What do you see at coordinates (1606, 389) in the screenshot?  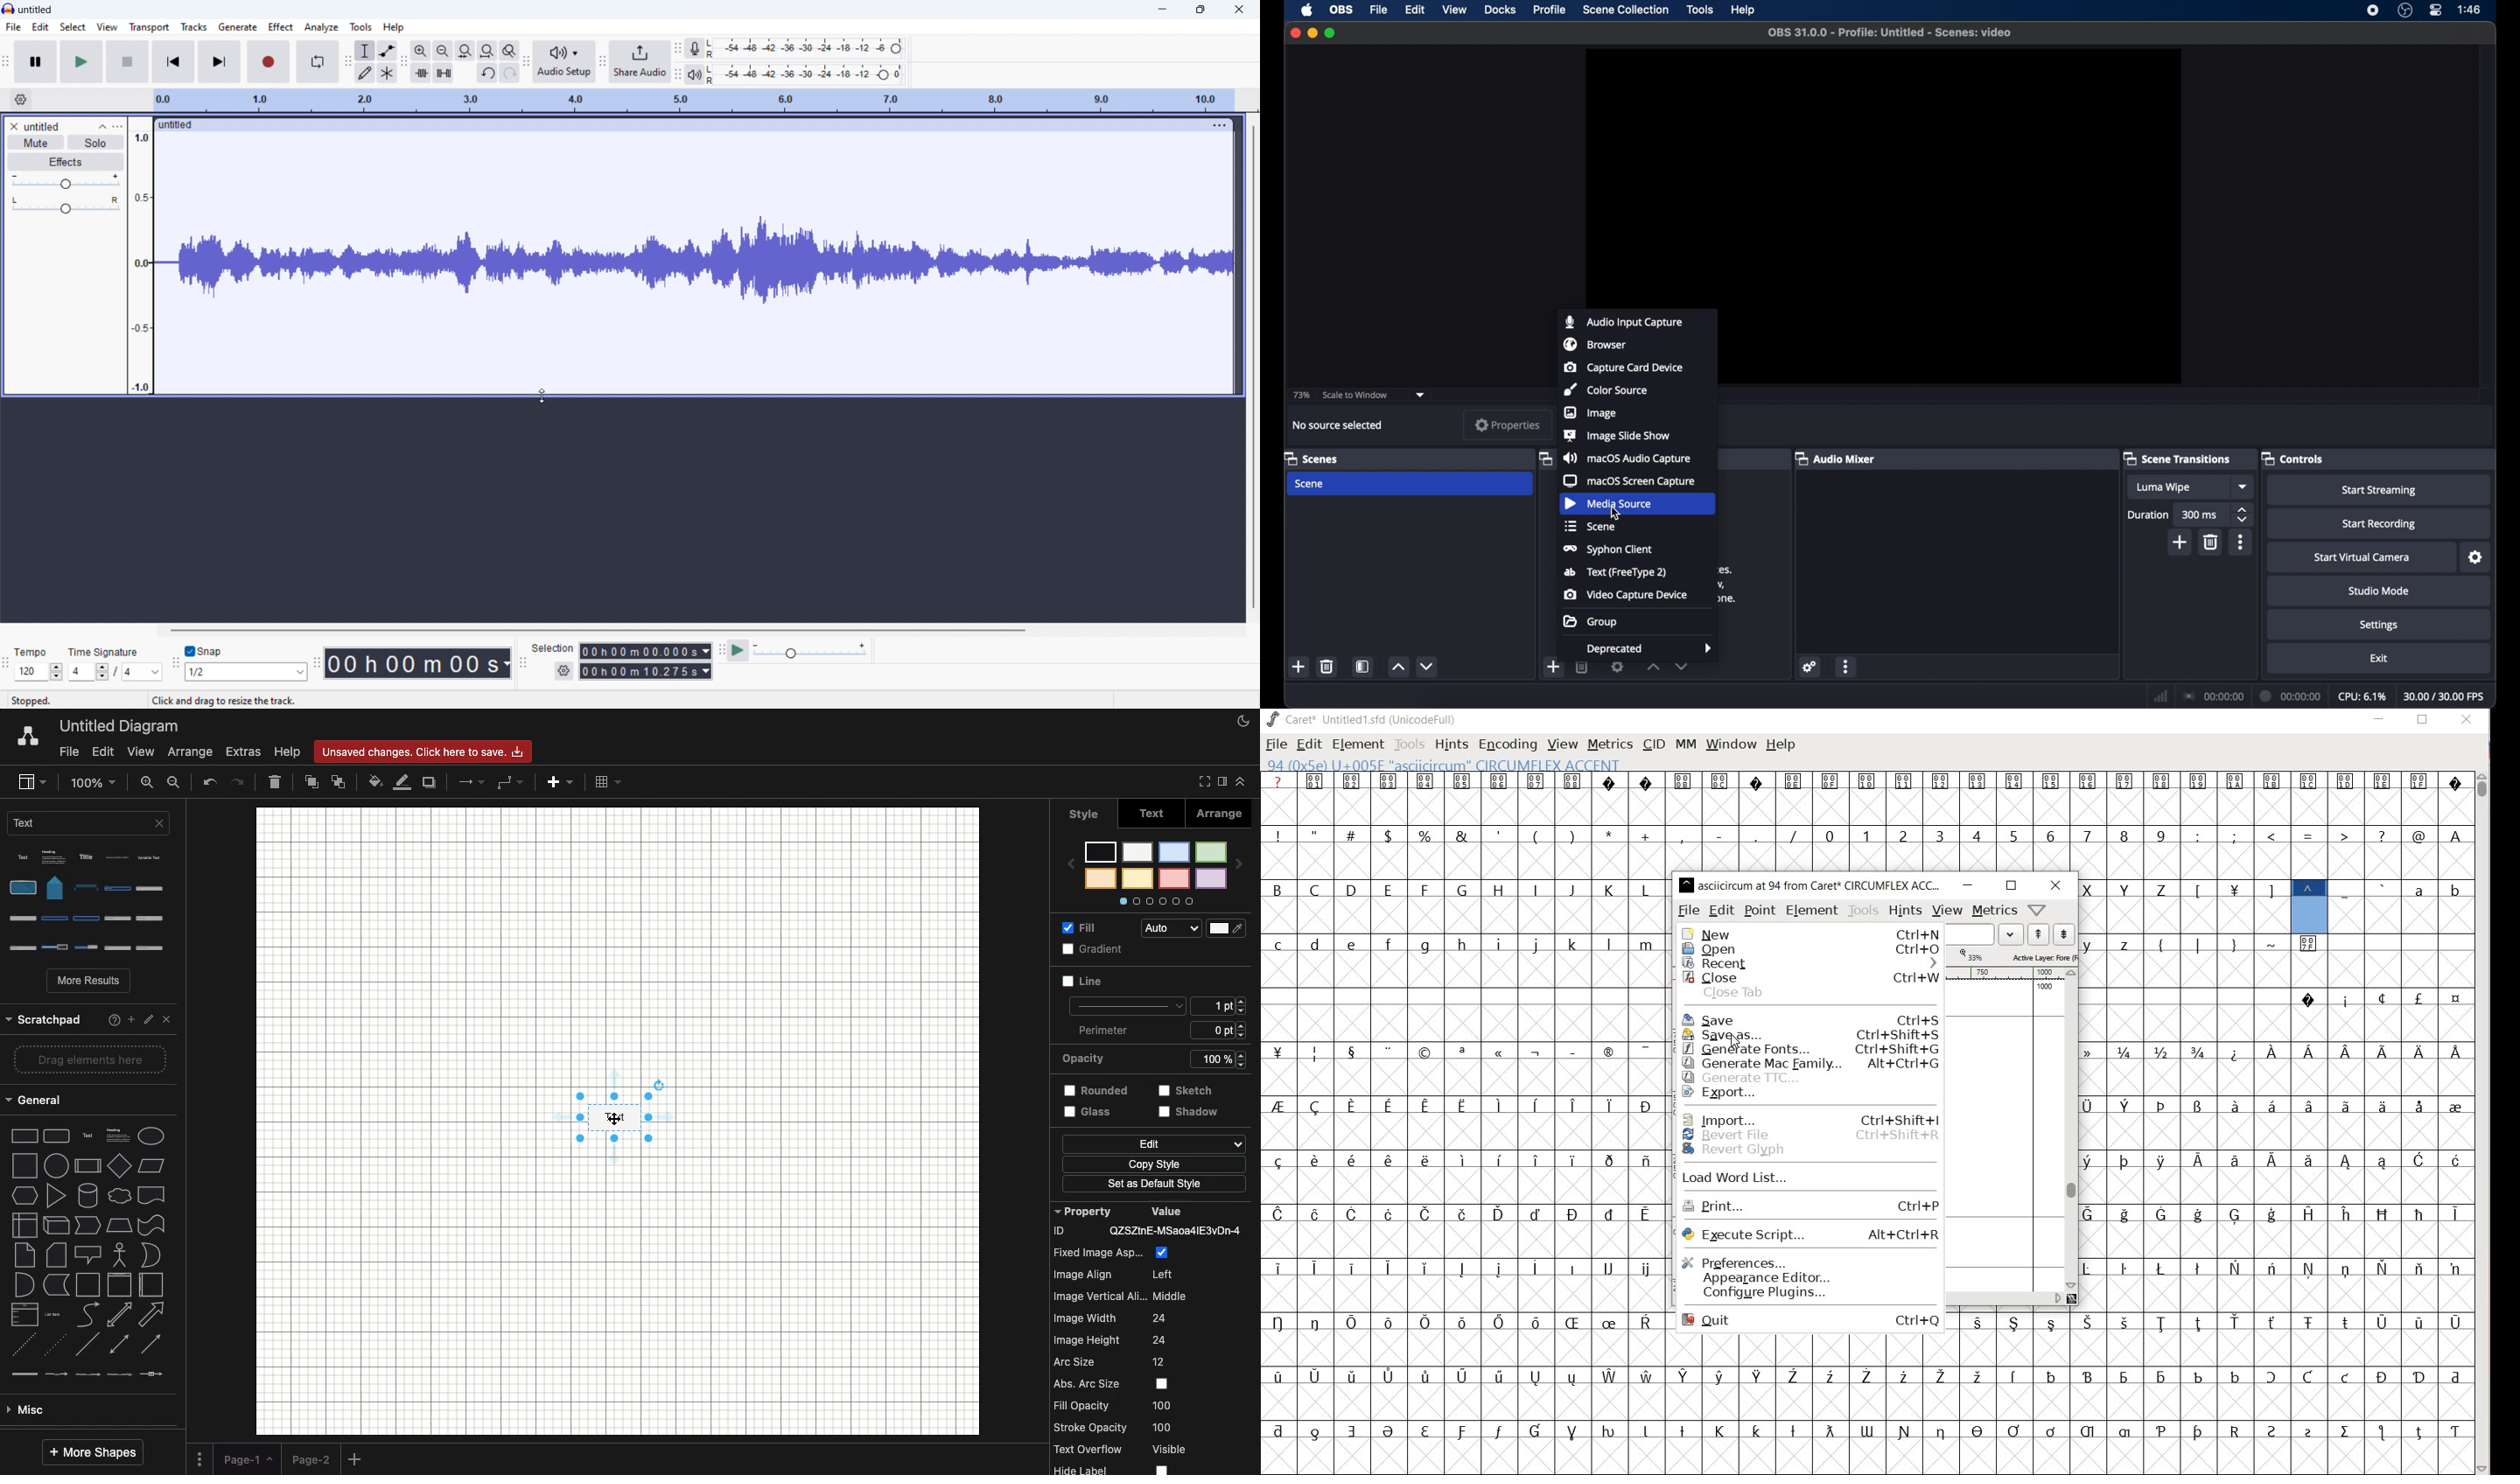 I see `color source` at bounding box center [1606, 389].